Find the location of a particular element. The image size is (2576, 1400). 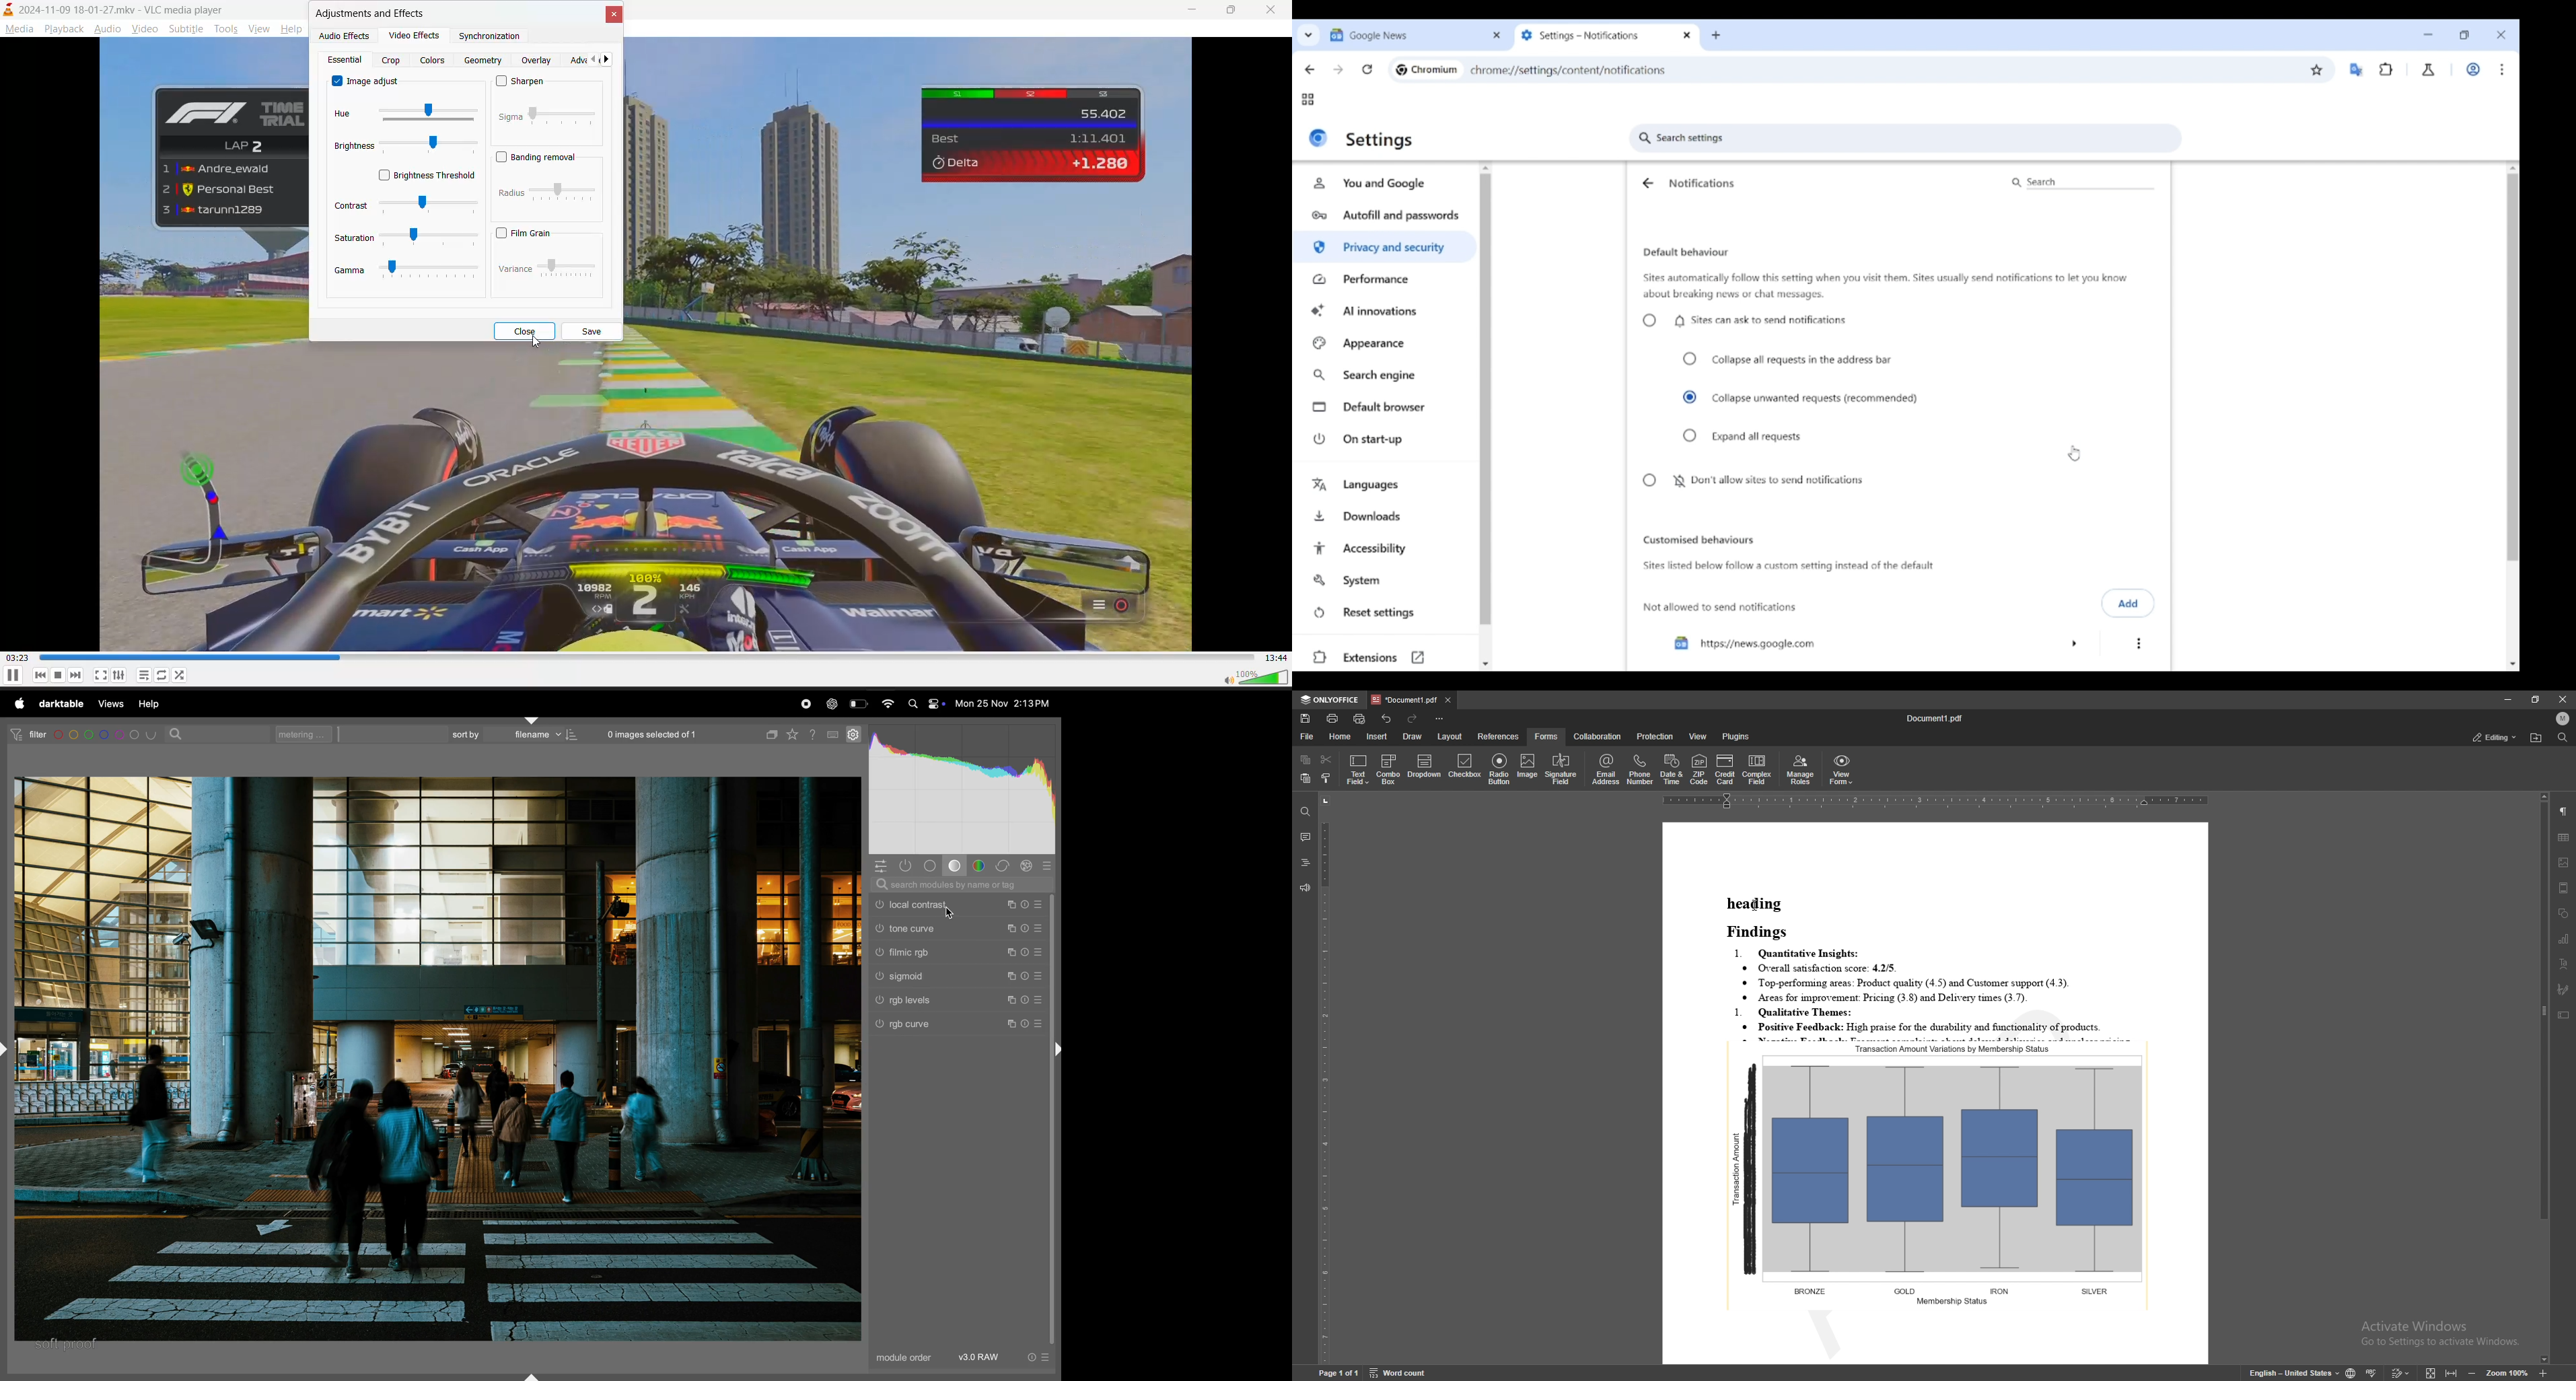

Quick slide to top is located at coordinates (1486, 168).